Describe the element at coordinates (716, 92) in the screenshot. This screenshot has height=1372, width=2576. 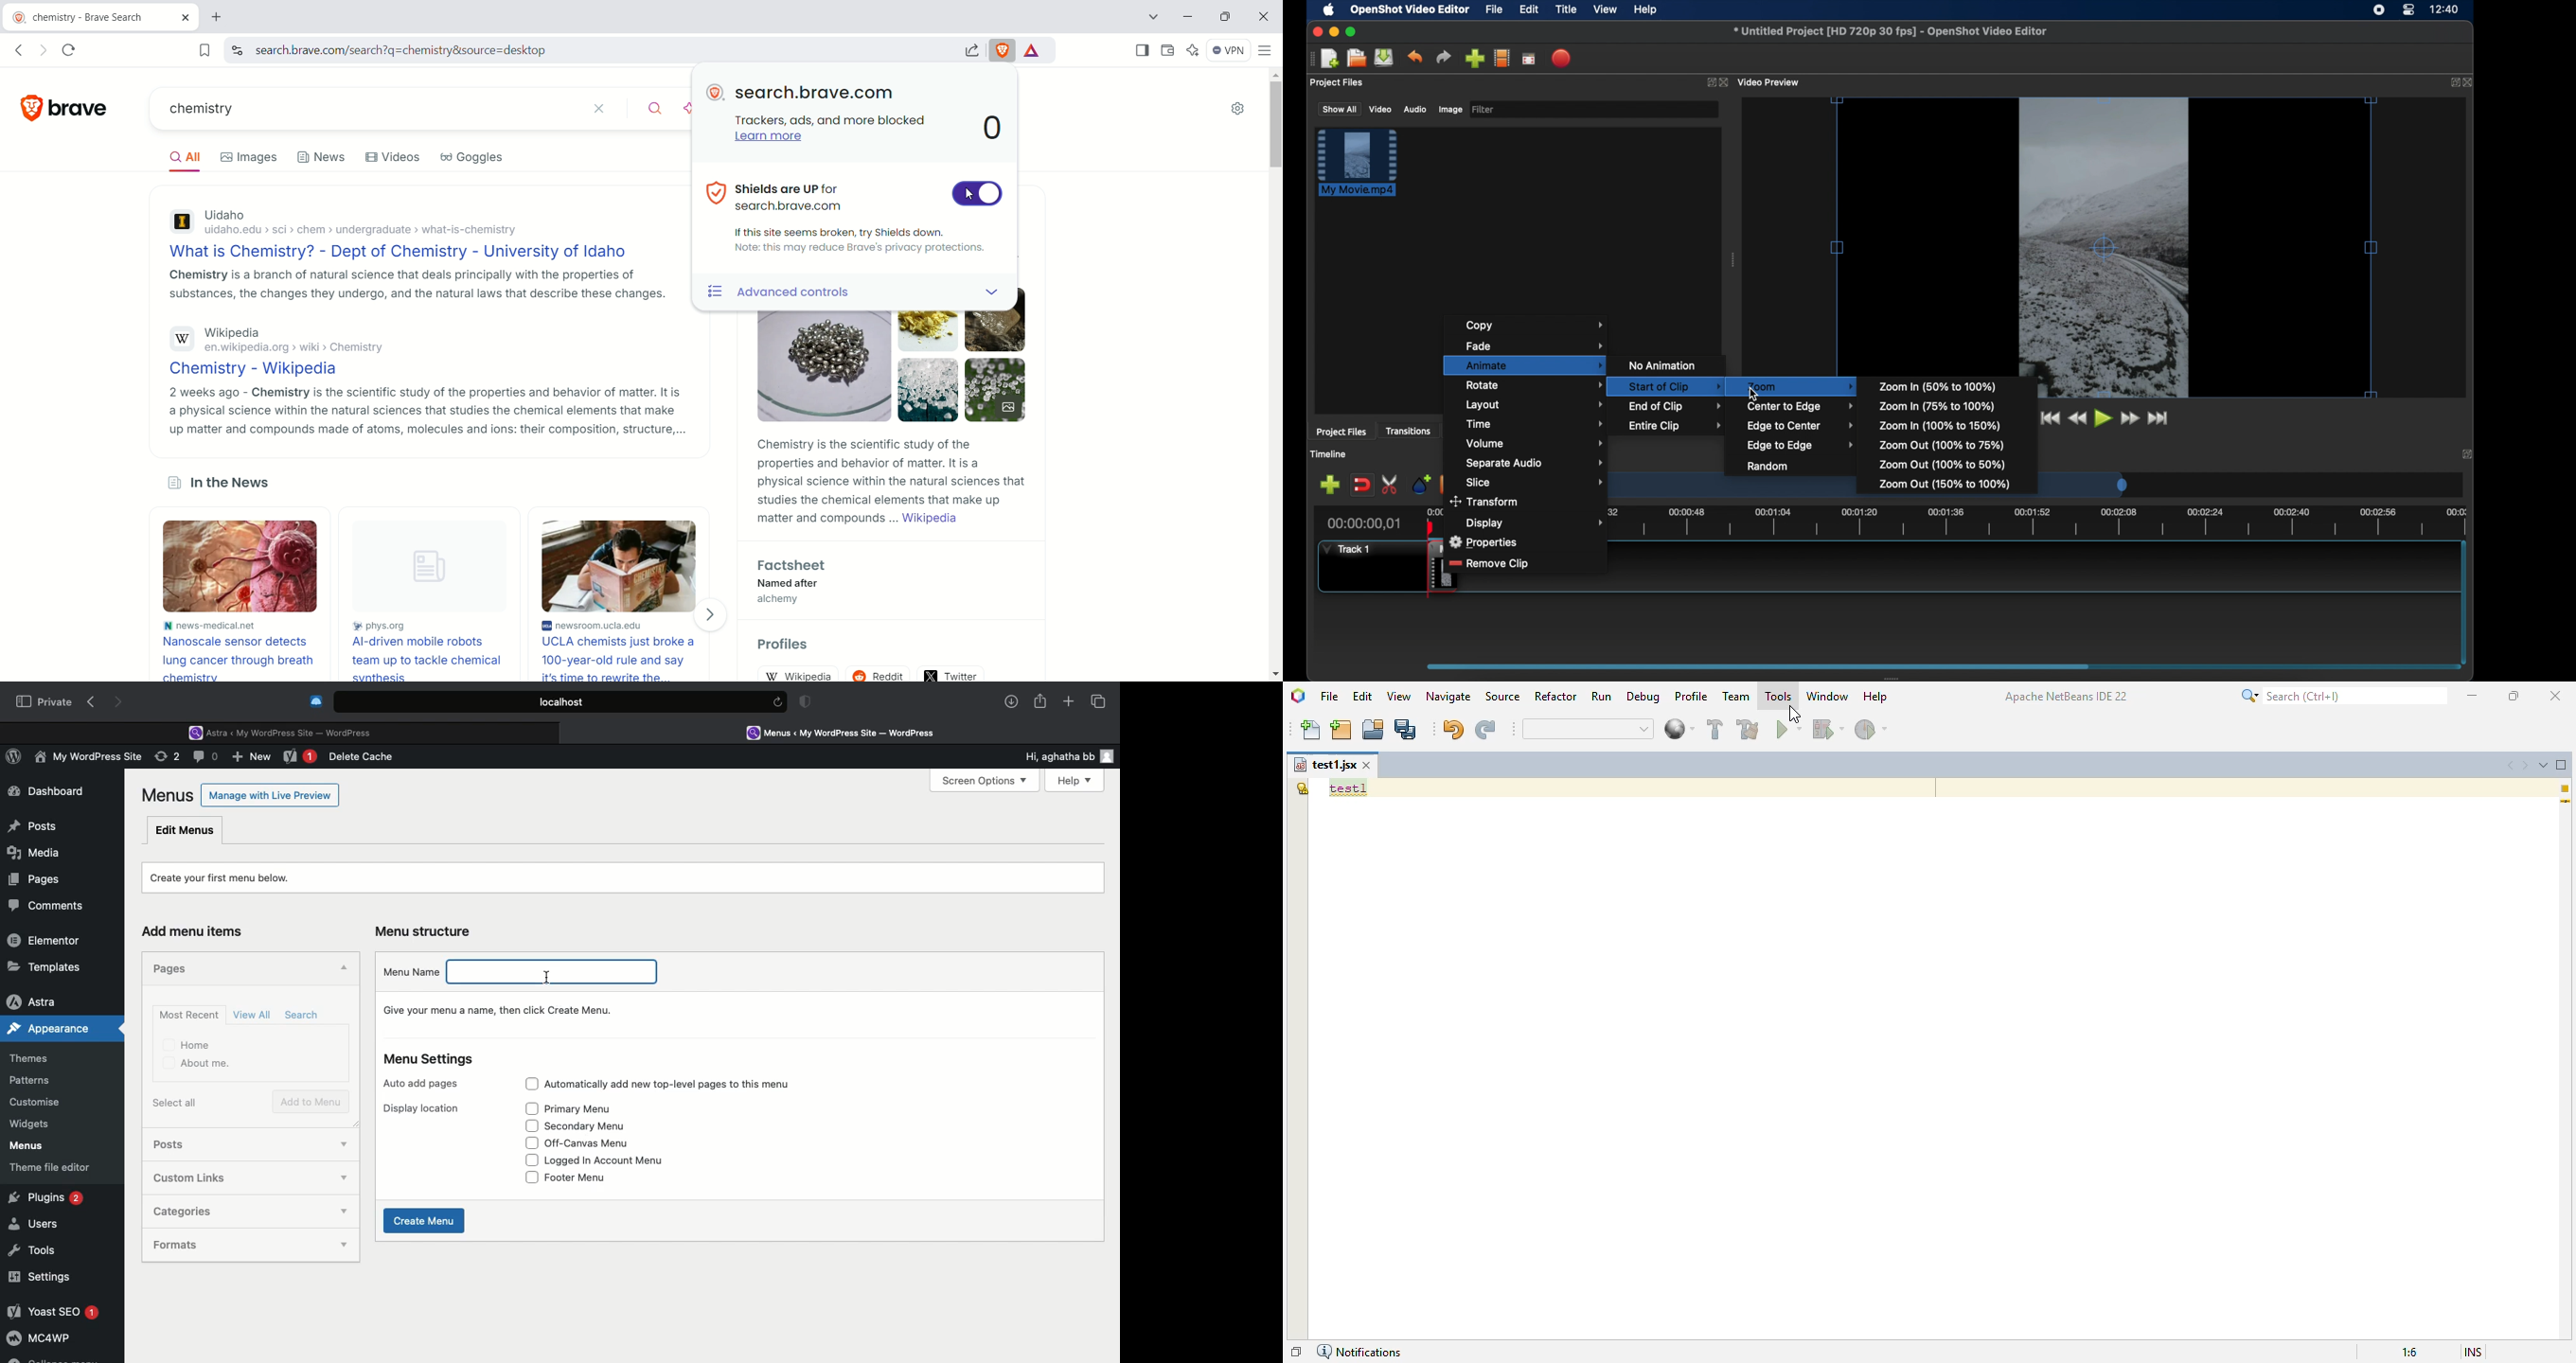
I see `brave logo` at that location.